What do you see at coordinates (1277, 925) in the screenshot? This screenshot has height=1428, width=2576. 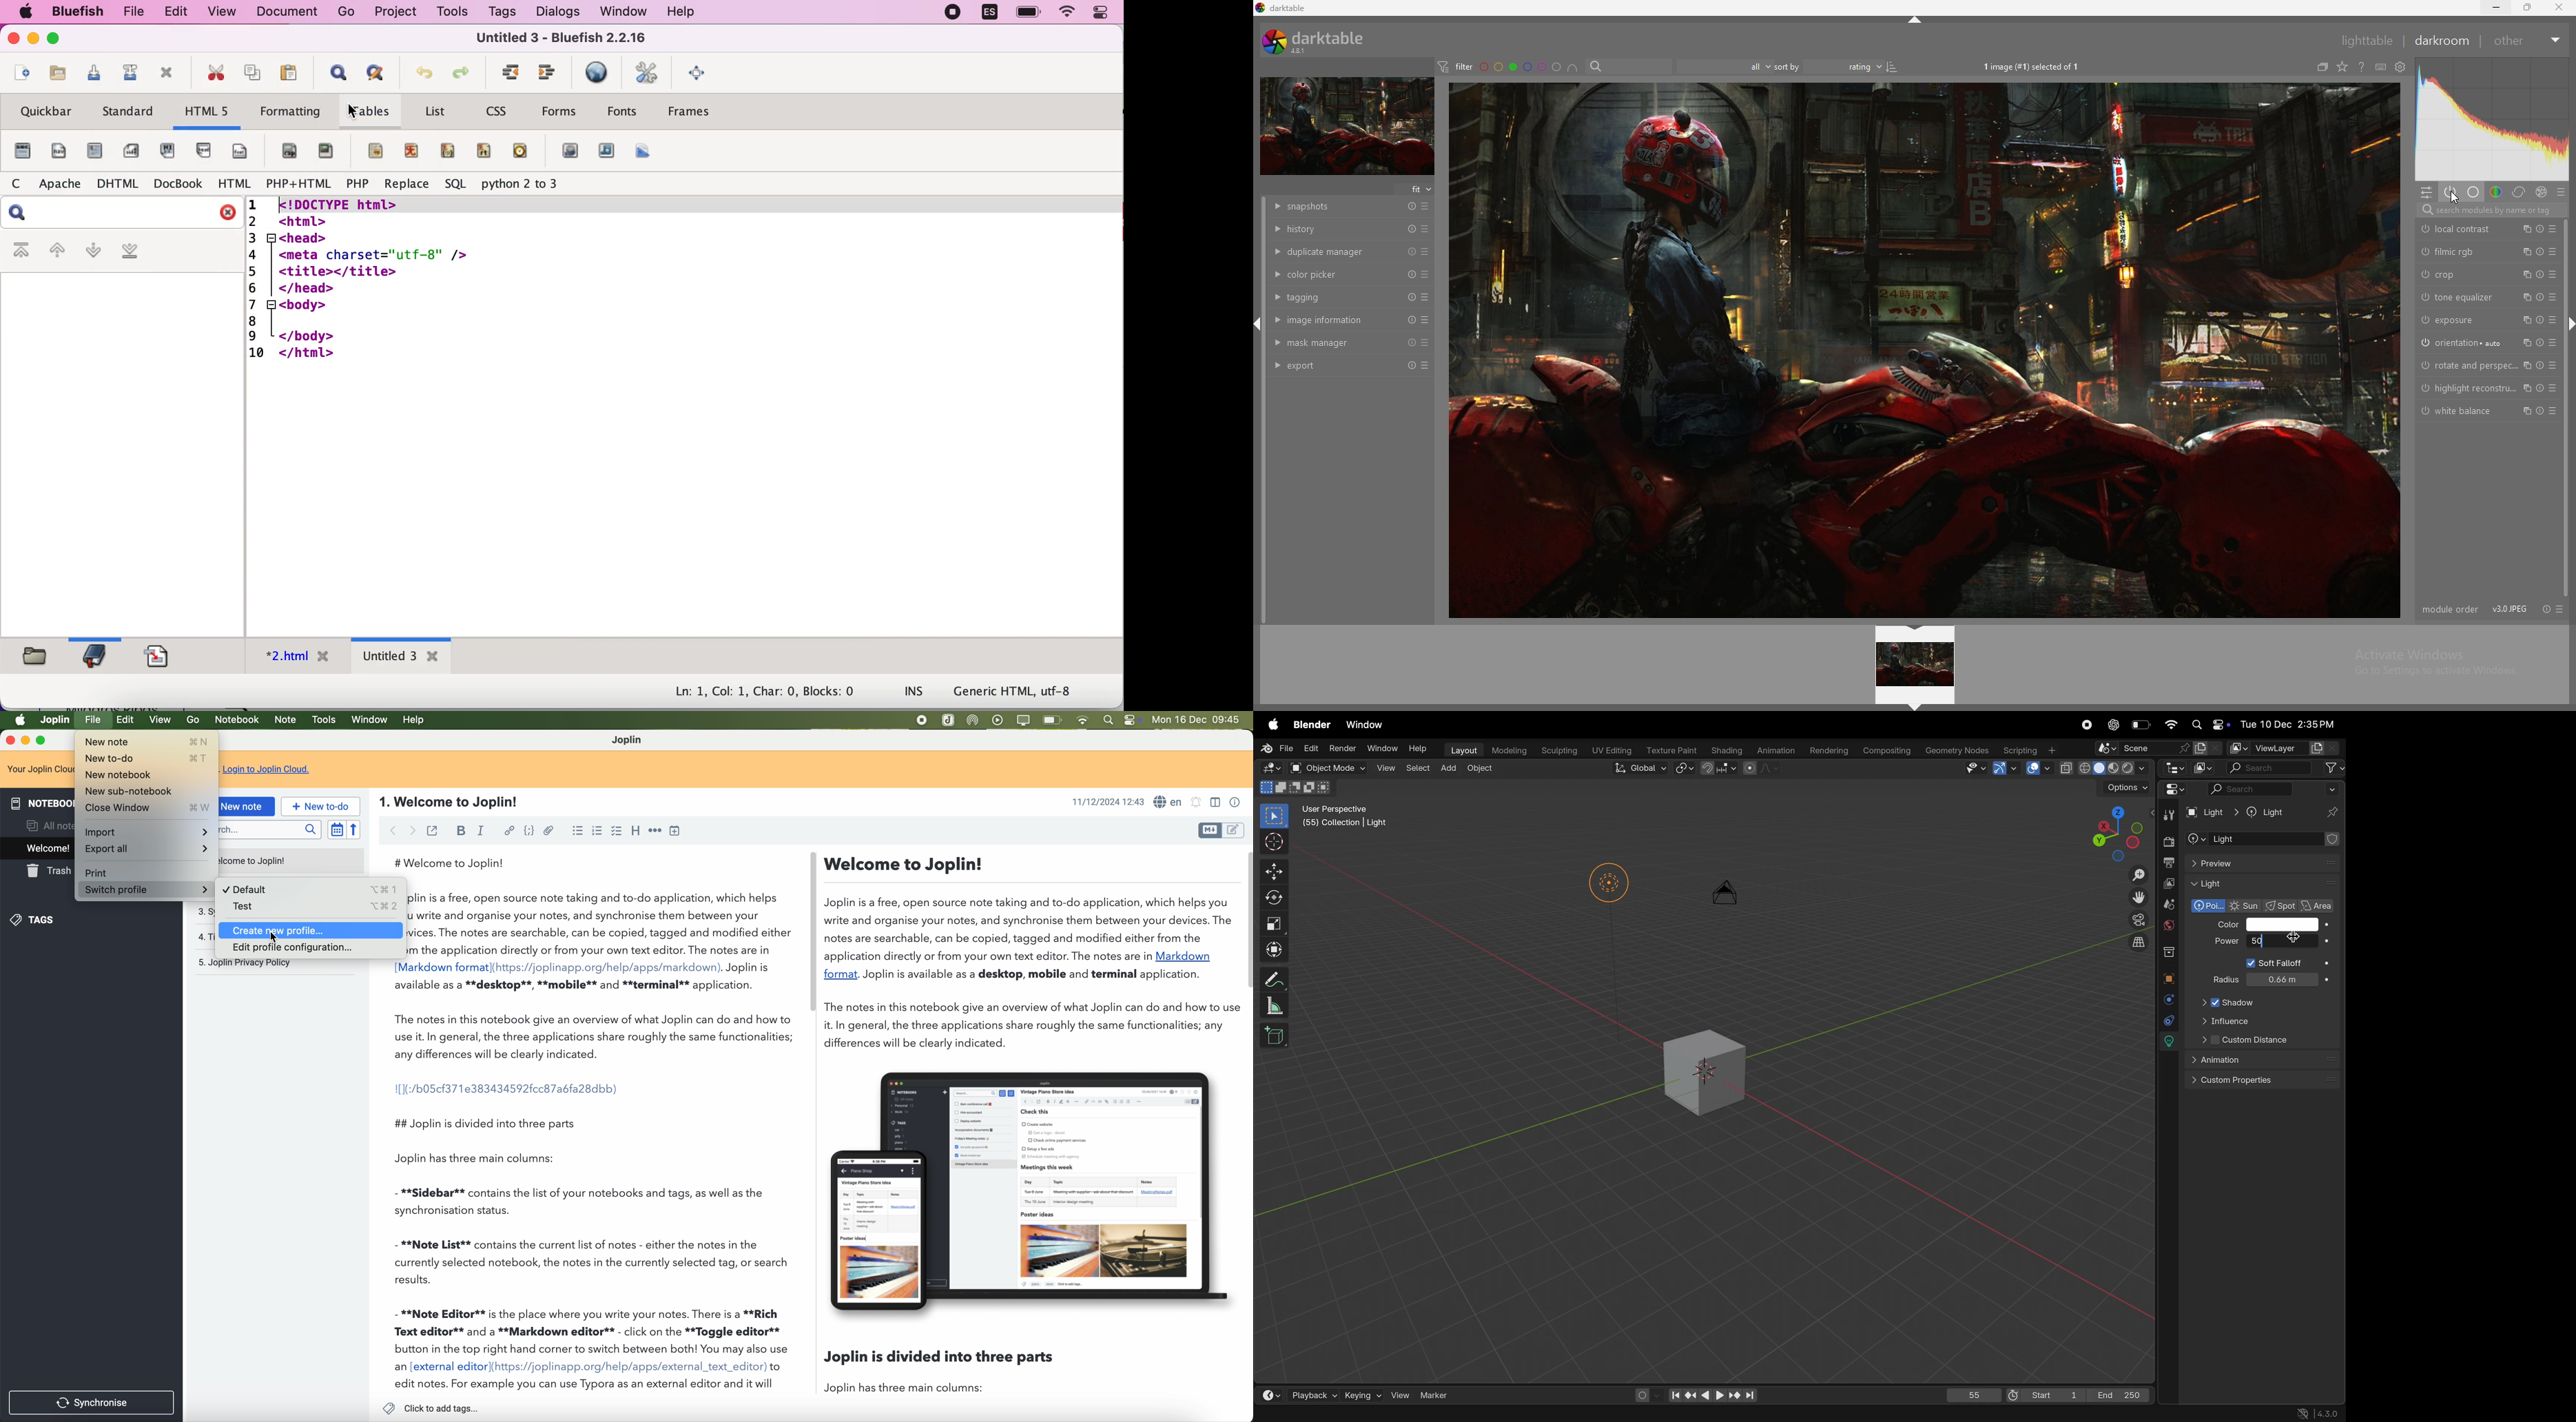 I see `scale` at bounding box center [1277, 925].